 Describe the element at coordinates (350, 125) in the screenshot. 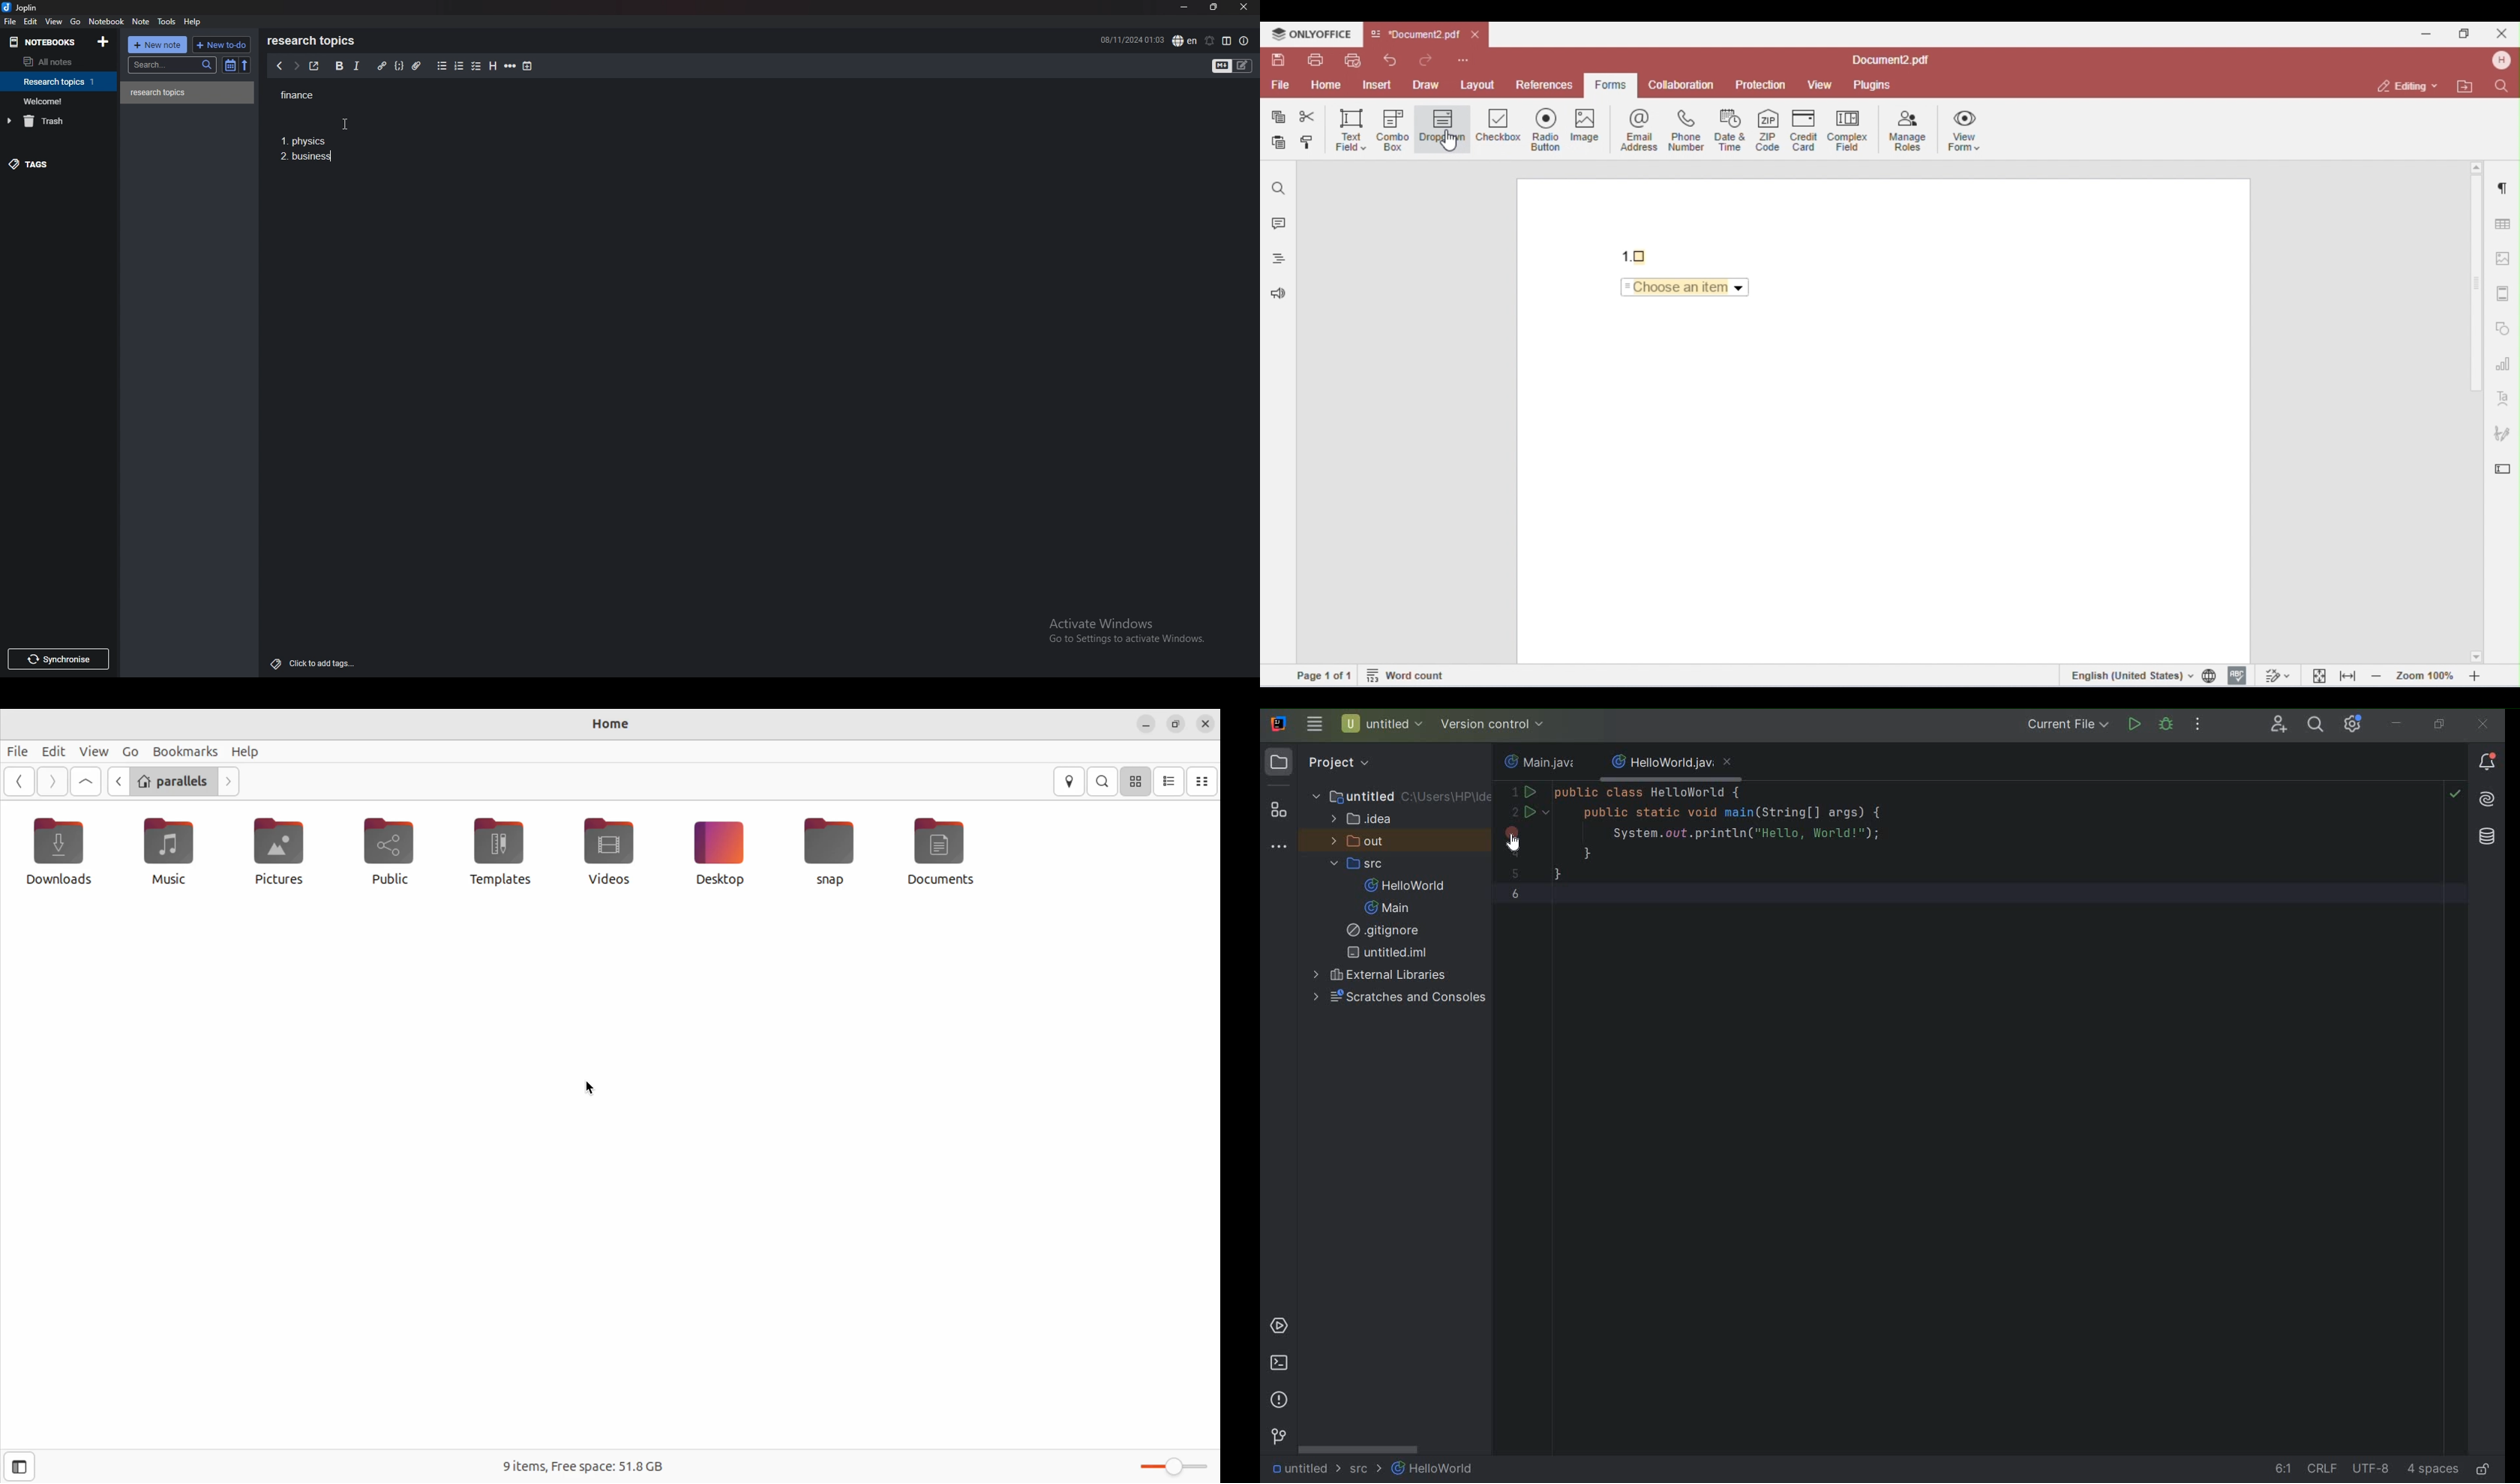

I see `cursor` at that location.